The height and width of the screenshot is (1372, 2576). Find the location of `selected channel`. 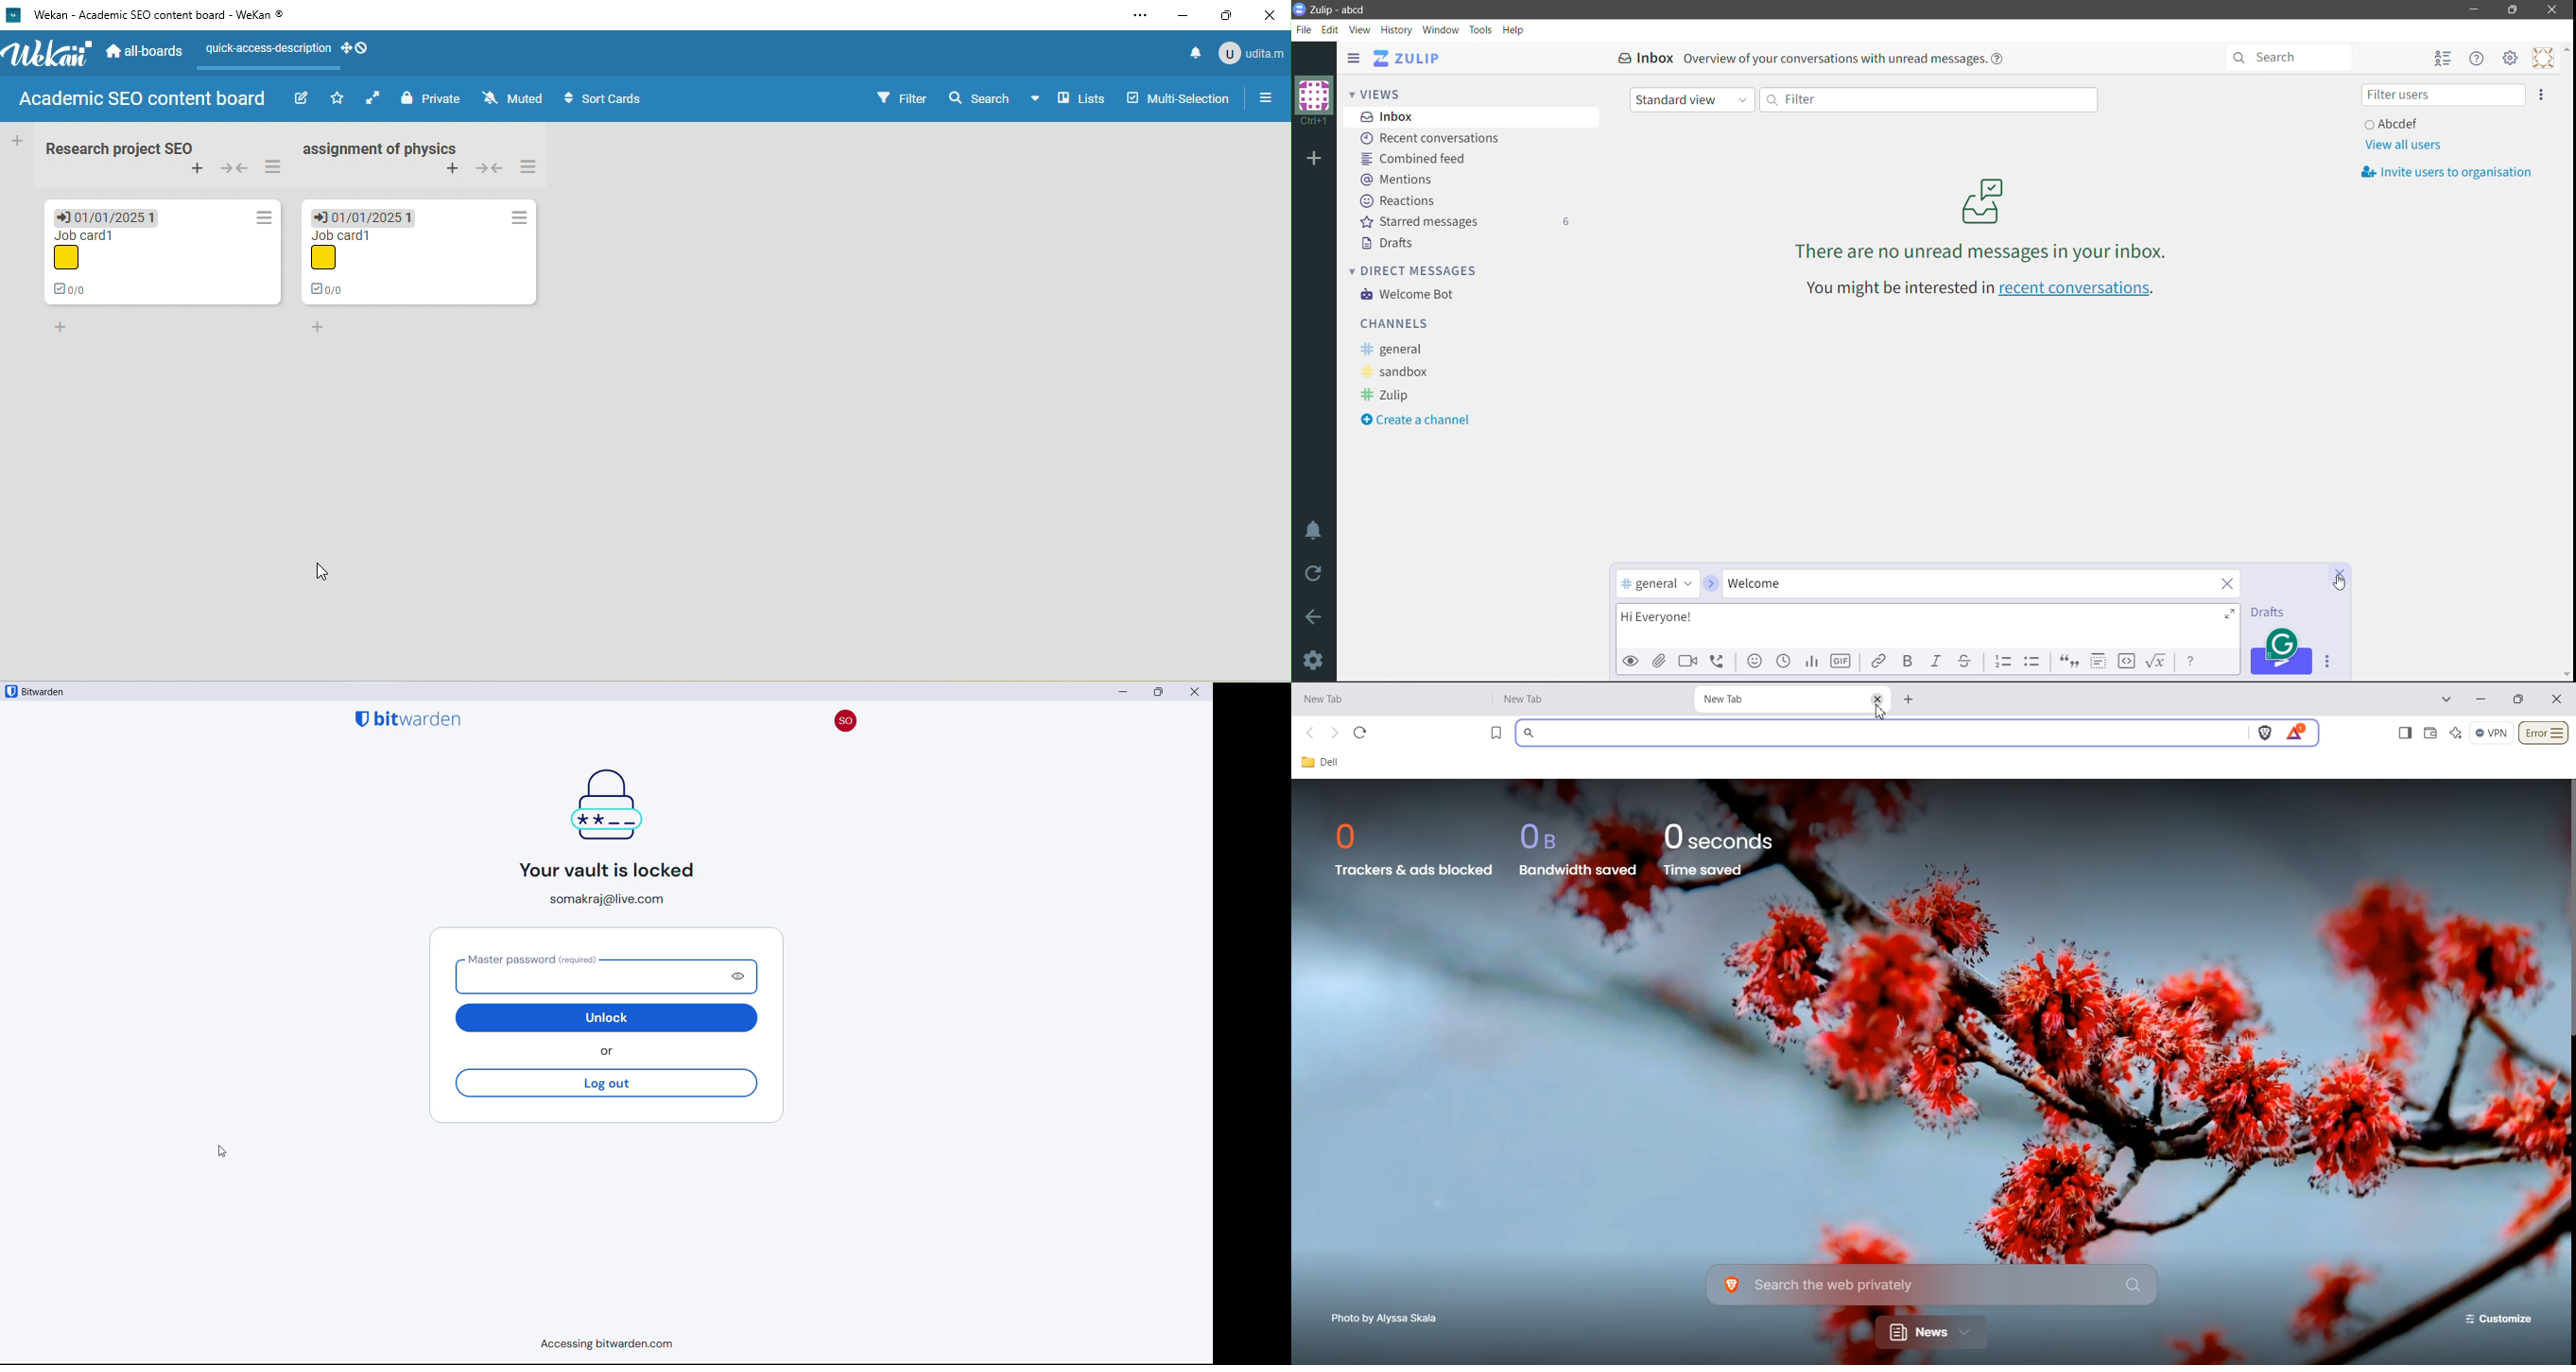

selected channel is located at coordinates (1659, 584).